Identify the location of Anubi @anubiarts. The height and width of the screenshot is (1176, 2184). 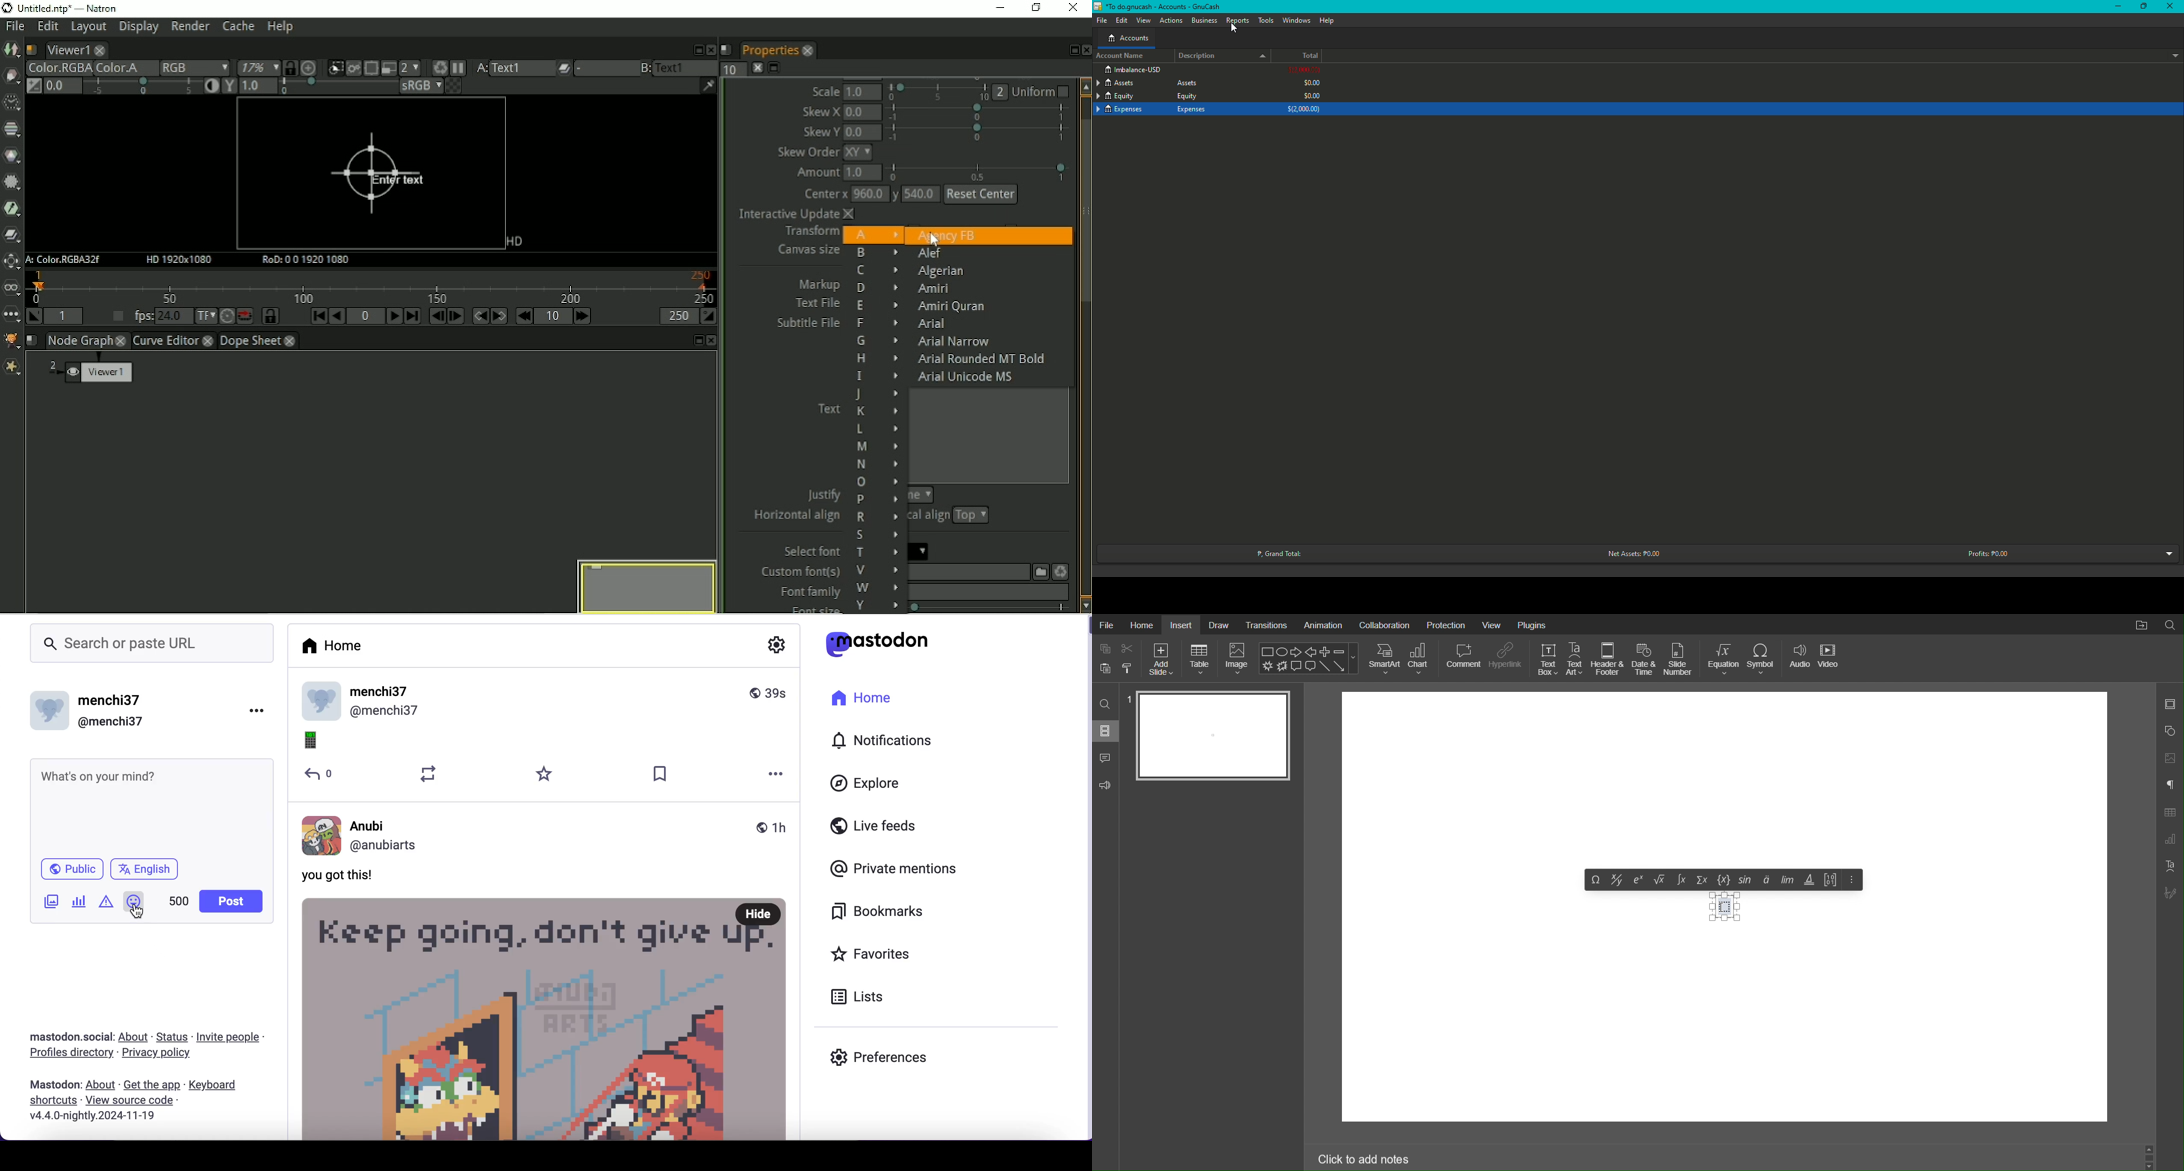
(546, 836).